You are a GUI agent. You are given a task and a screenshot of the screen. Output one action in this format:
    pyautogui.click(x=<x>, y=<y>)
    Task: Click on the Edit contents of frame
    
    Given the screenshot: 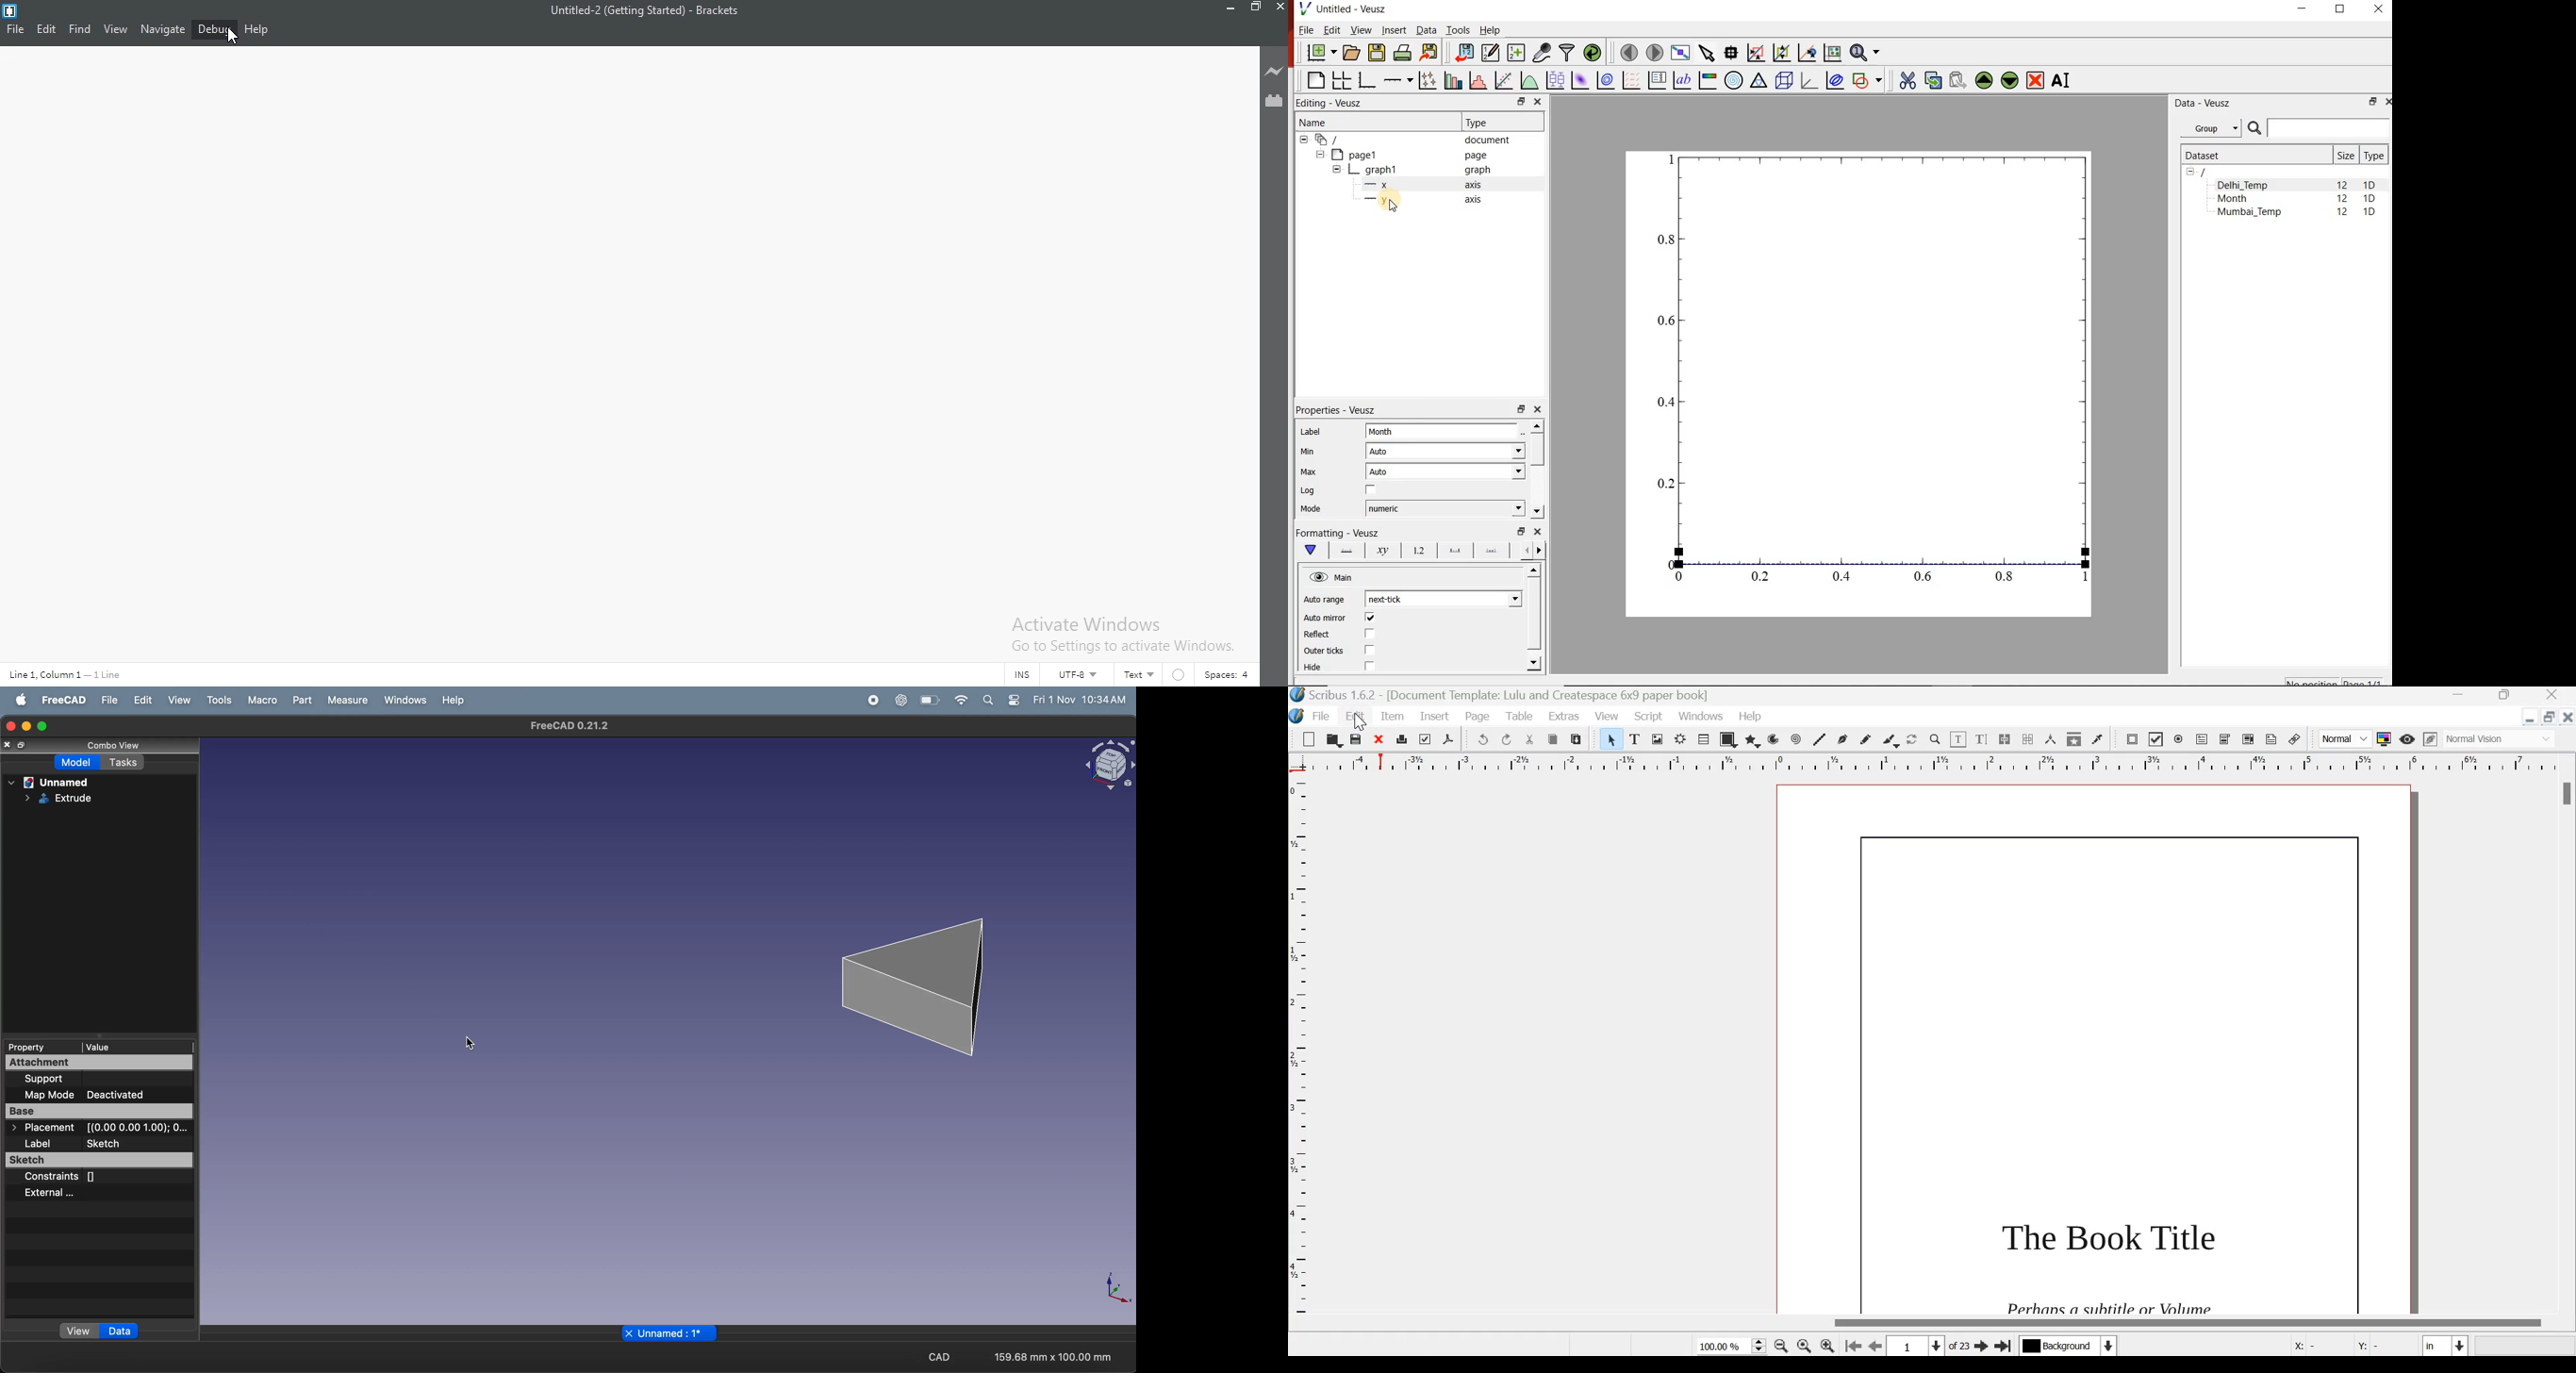 What is the action you would take?
    pyautogui.click(x=1957, y=738)
    